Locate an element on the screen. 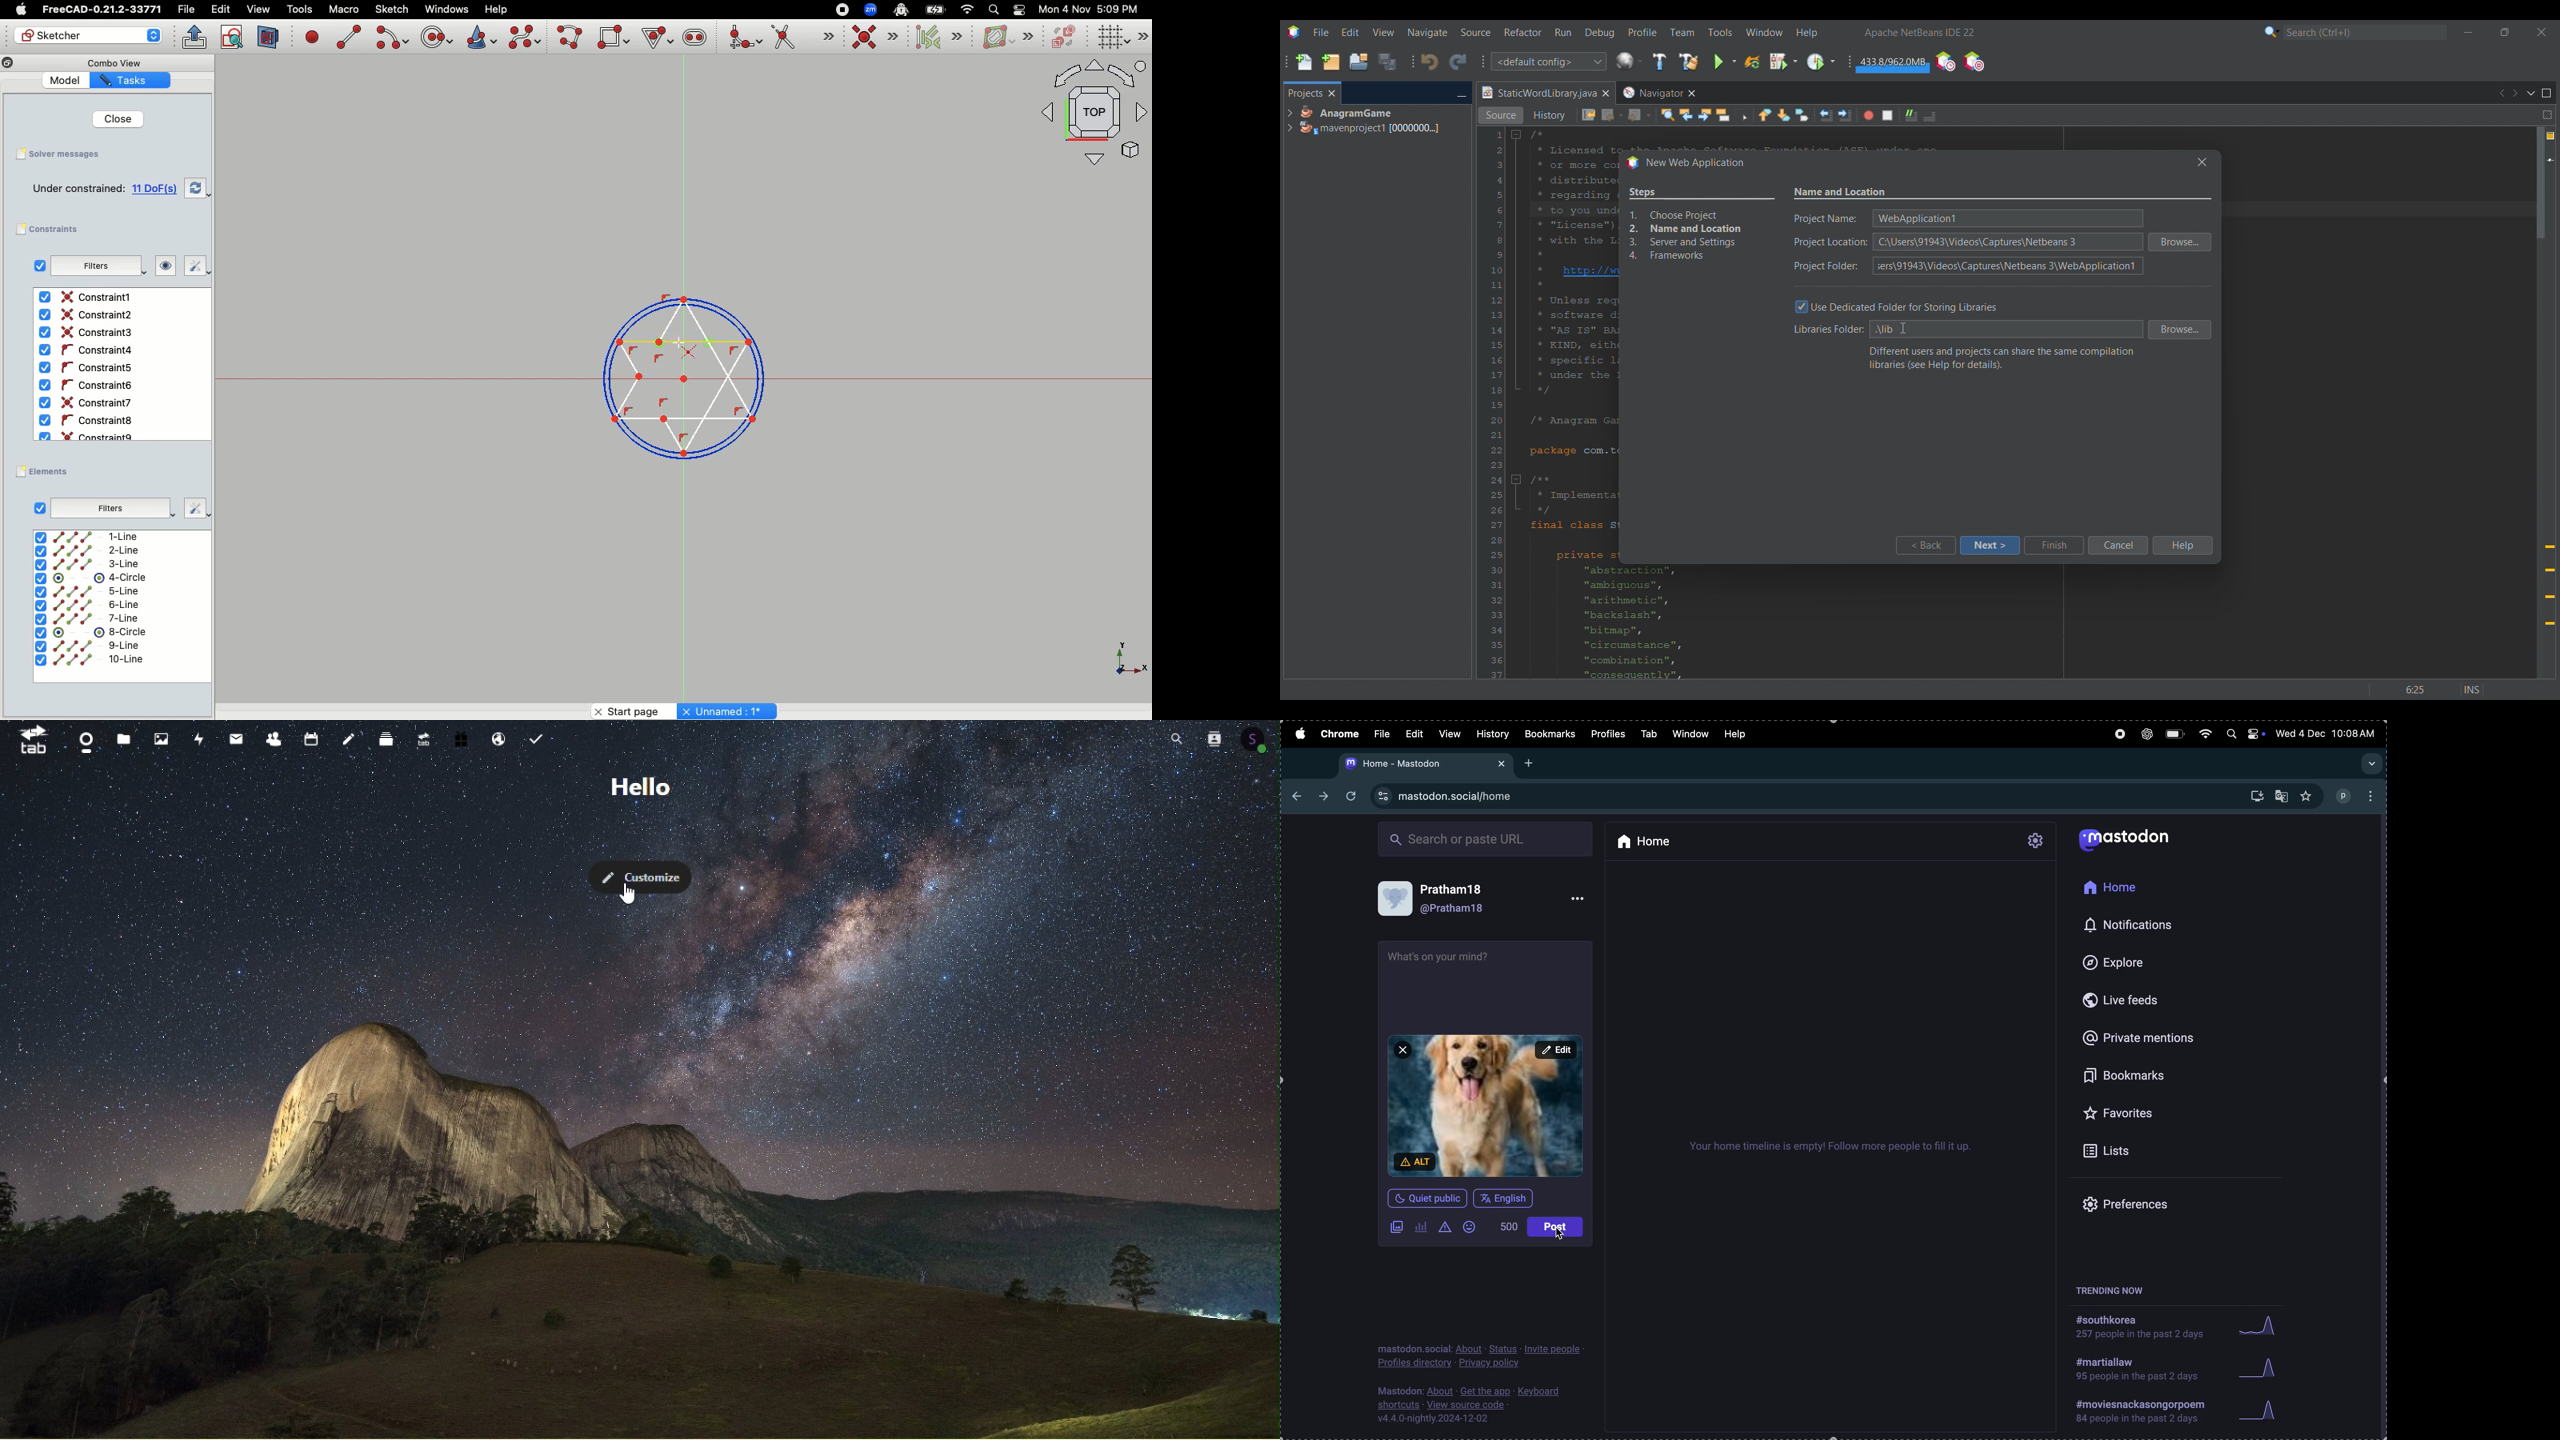 Image resolution: width=2576 pixels, height=1456 pixels. Create slot is located at coordinates (694, 39).